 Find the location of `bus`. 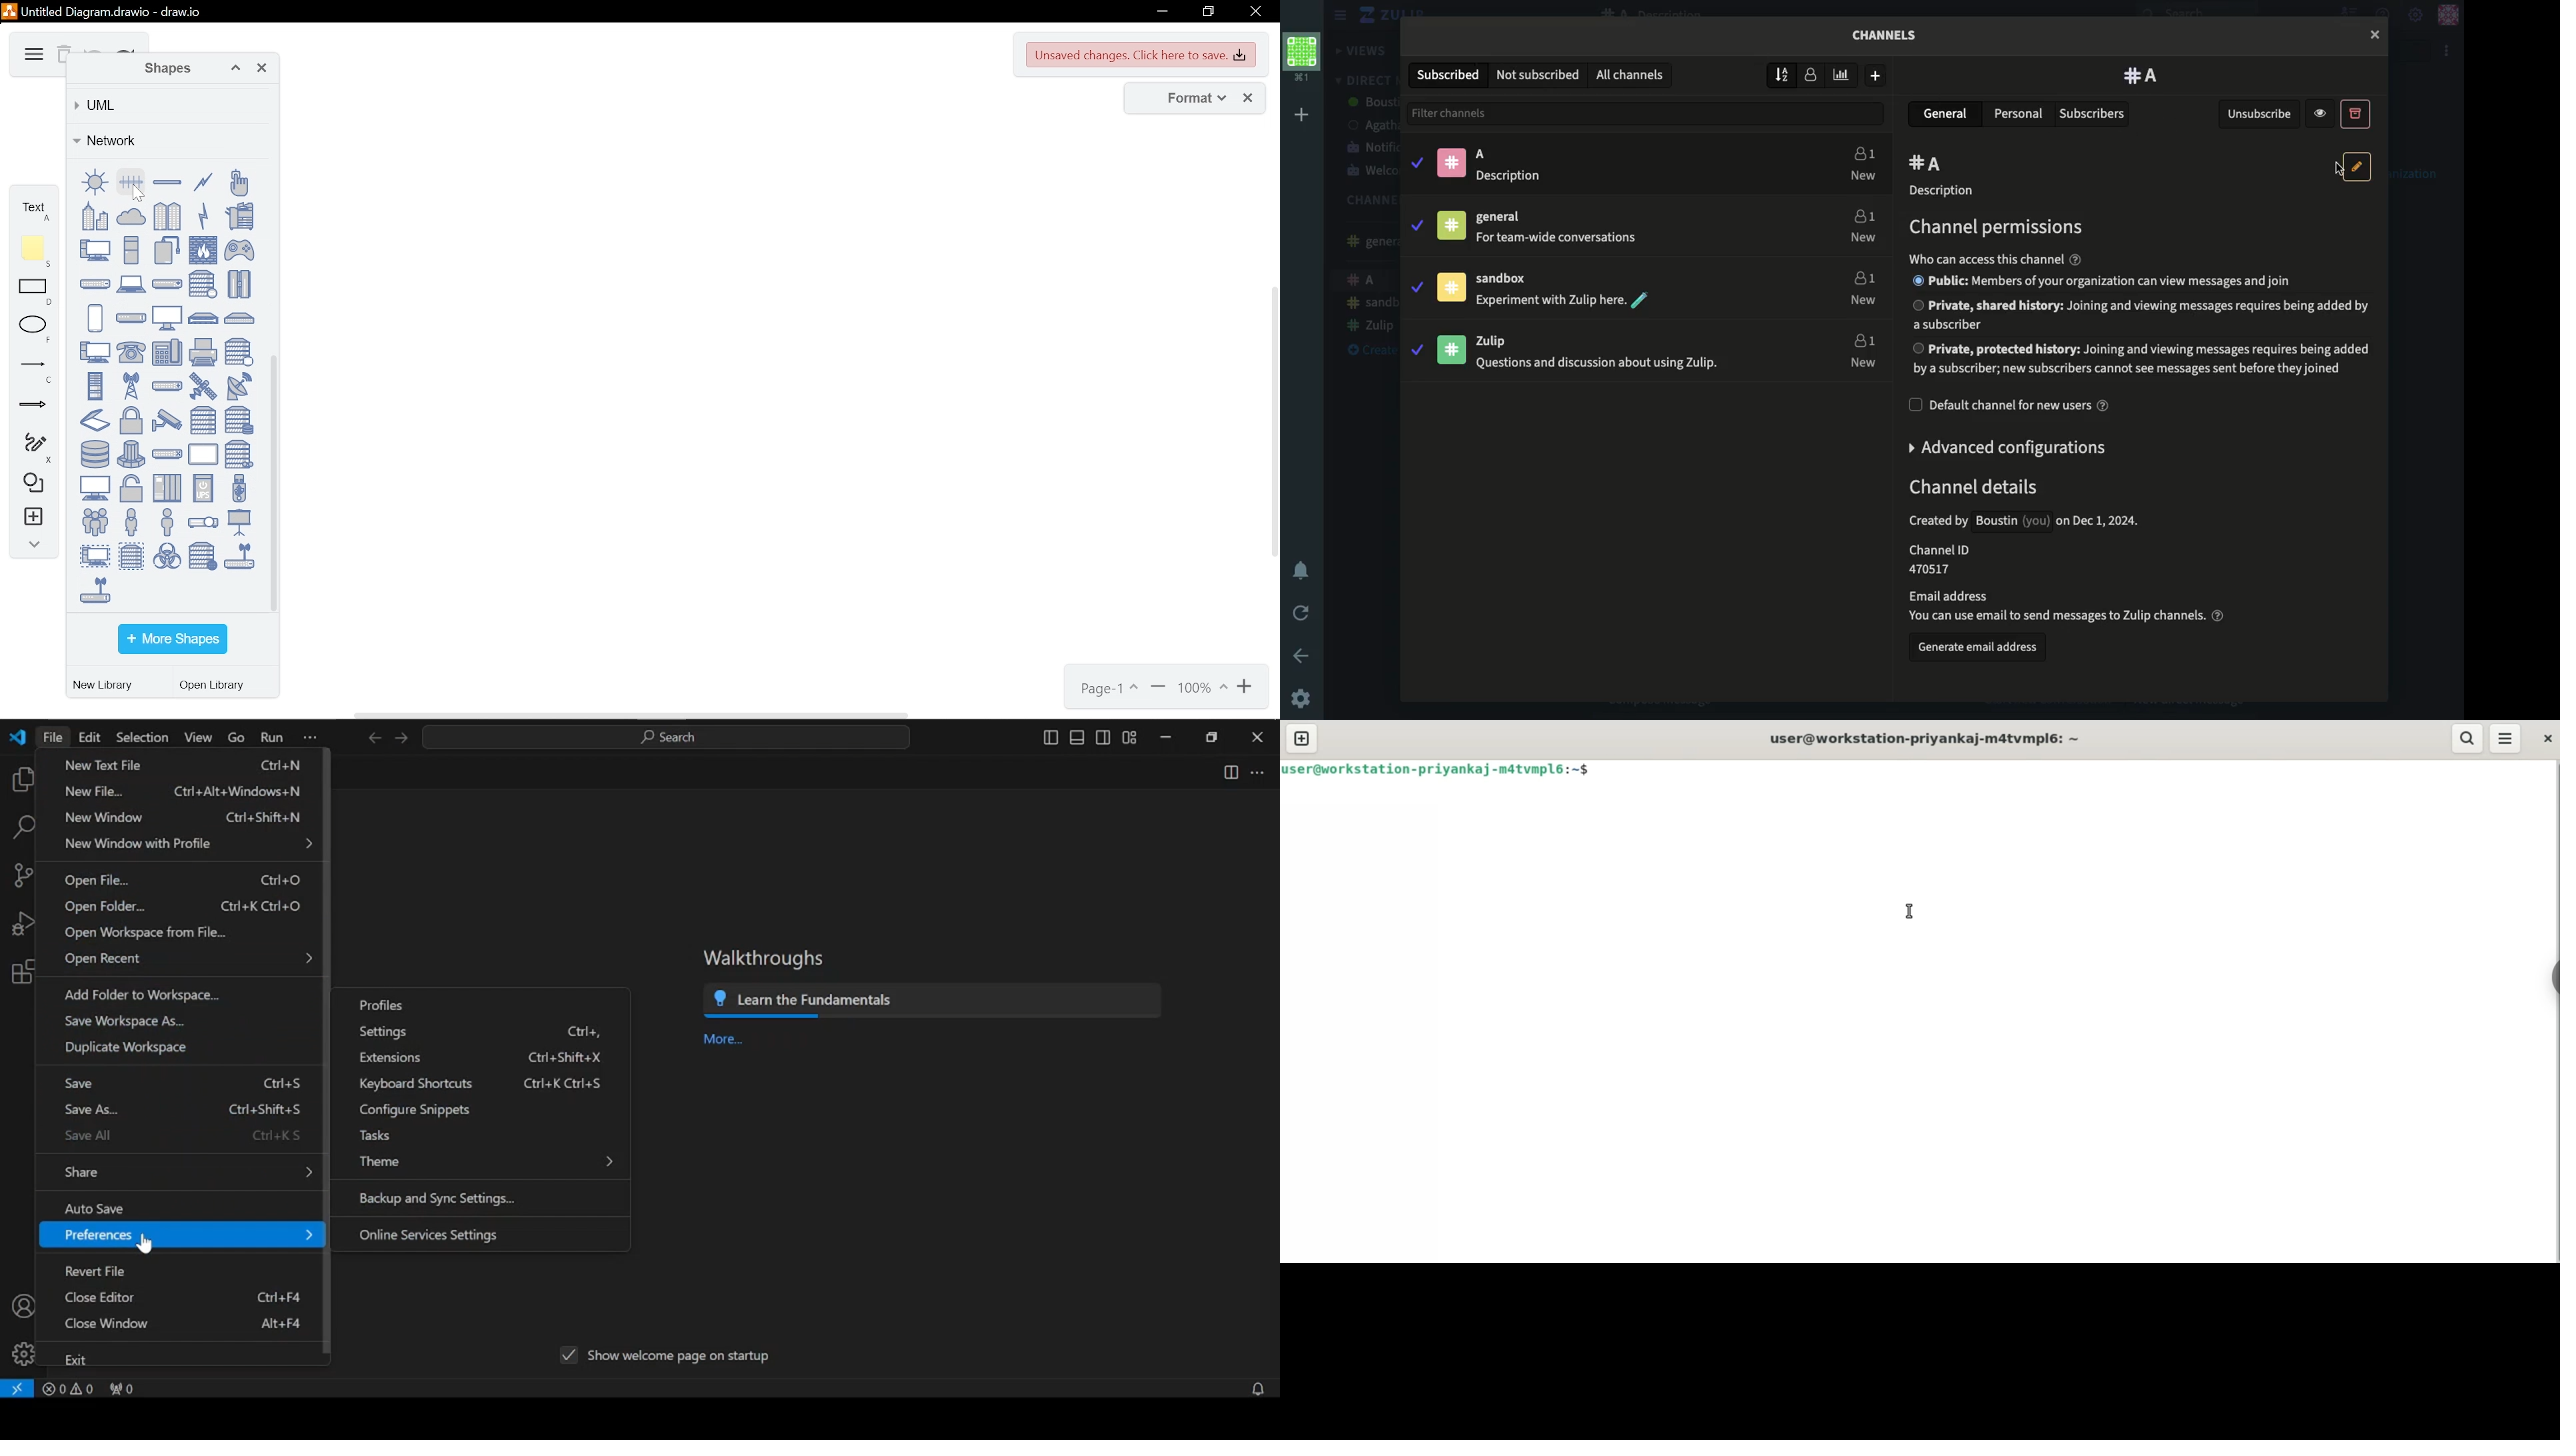

bus is located at coordinates (131, 182).